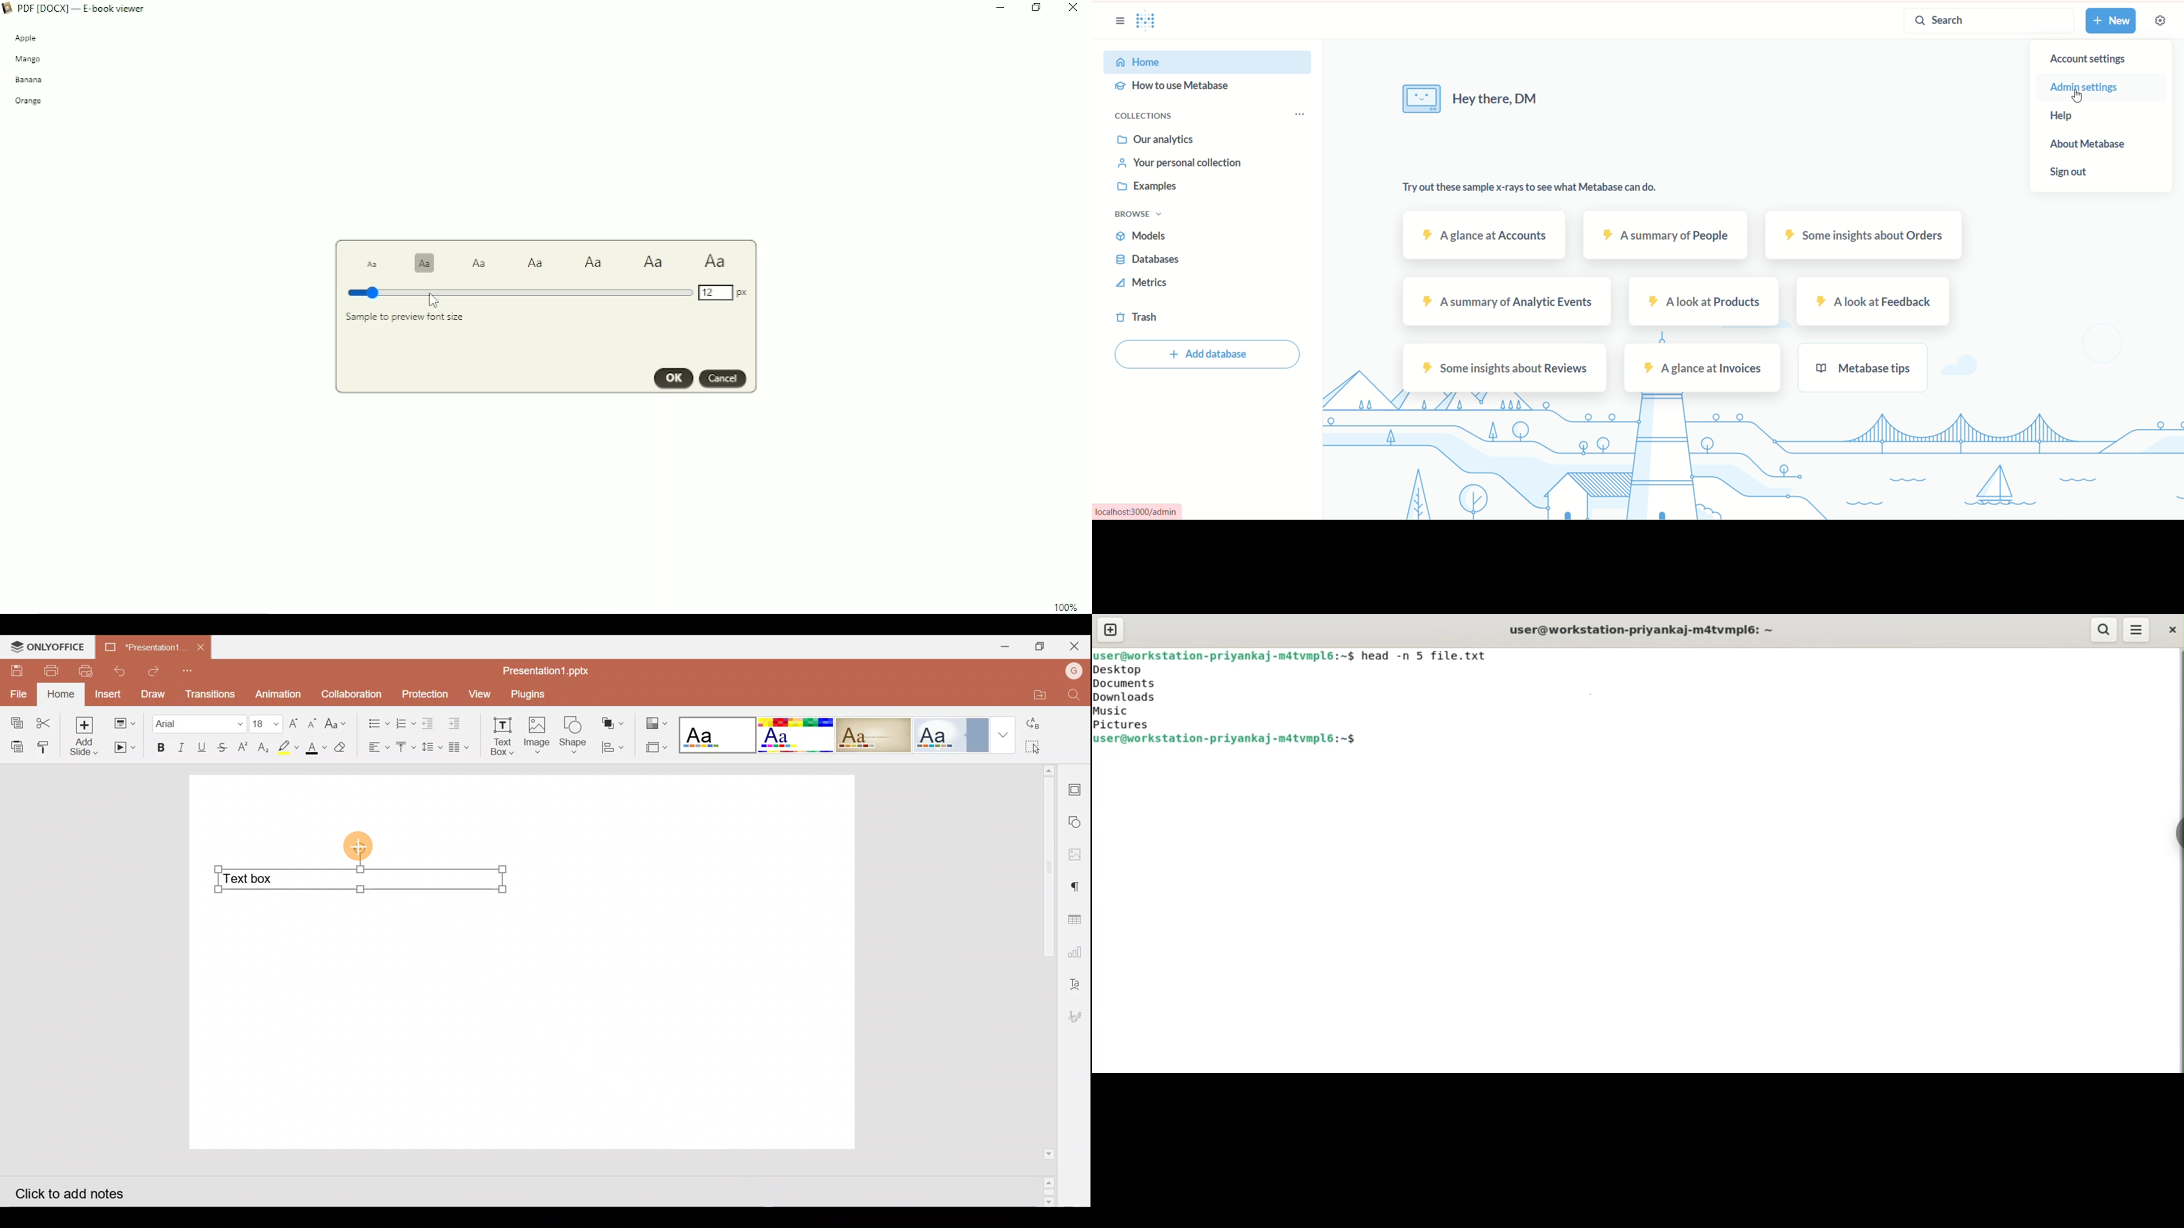 The width and height of the screenshot is (2184, 1232). Describe the element at coordinates (433, 301) in the screenshot. I see `Cursor` at that location.